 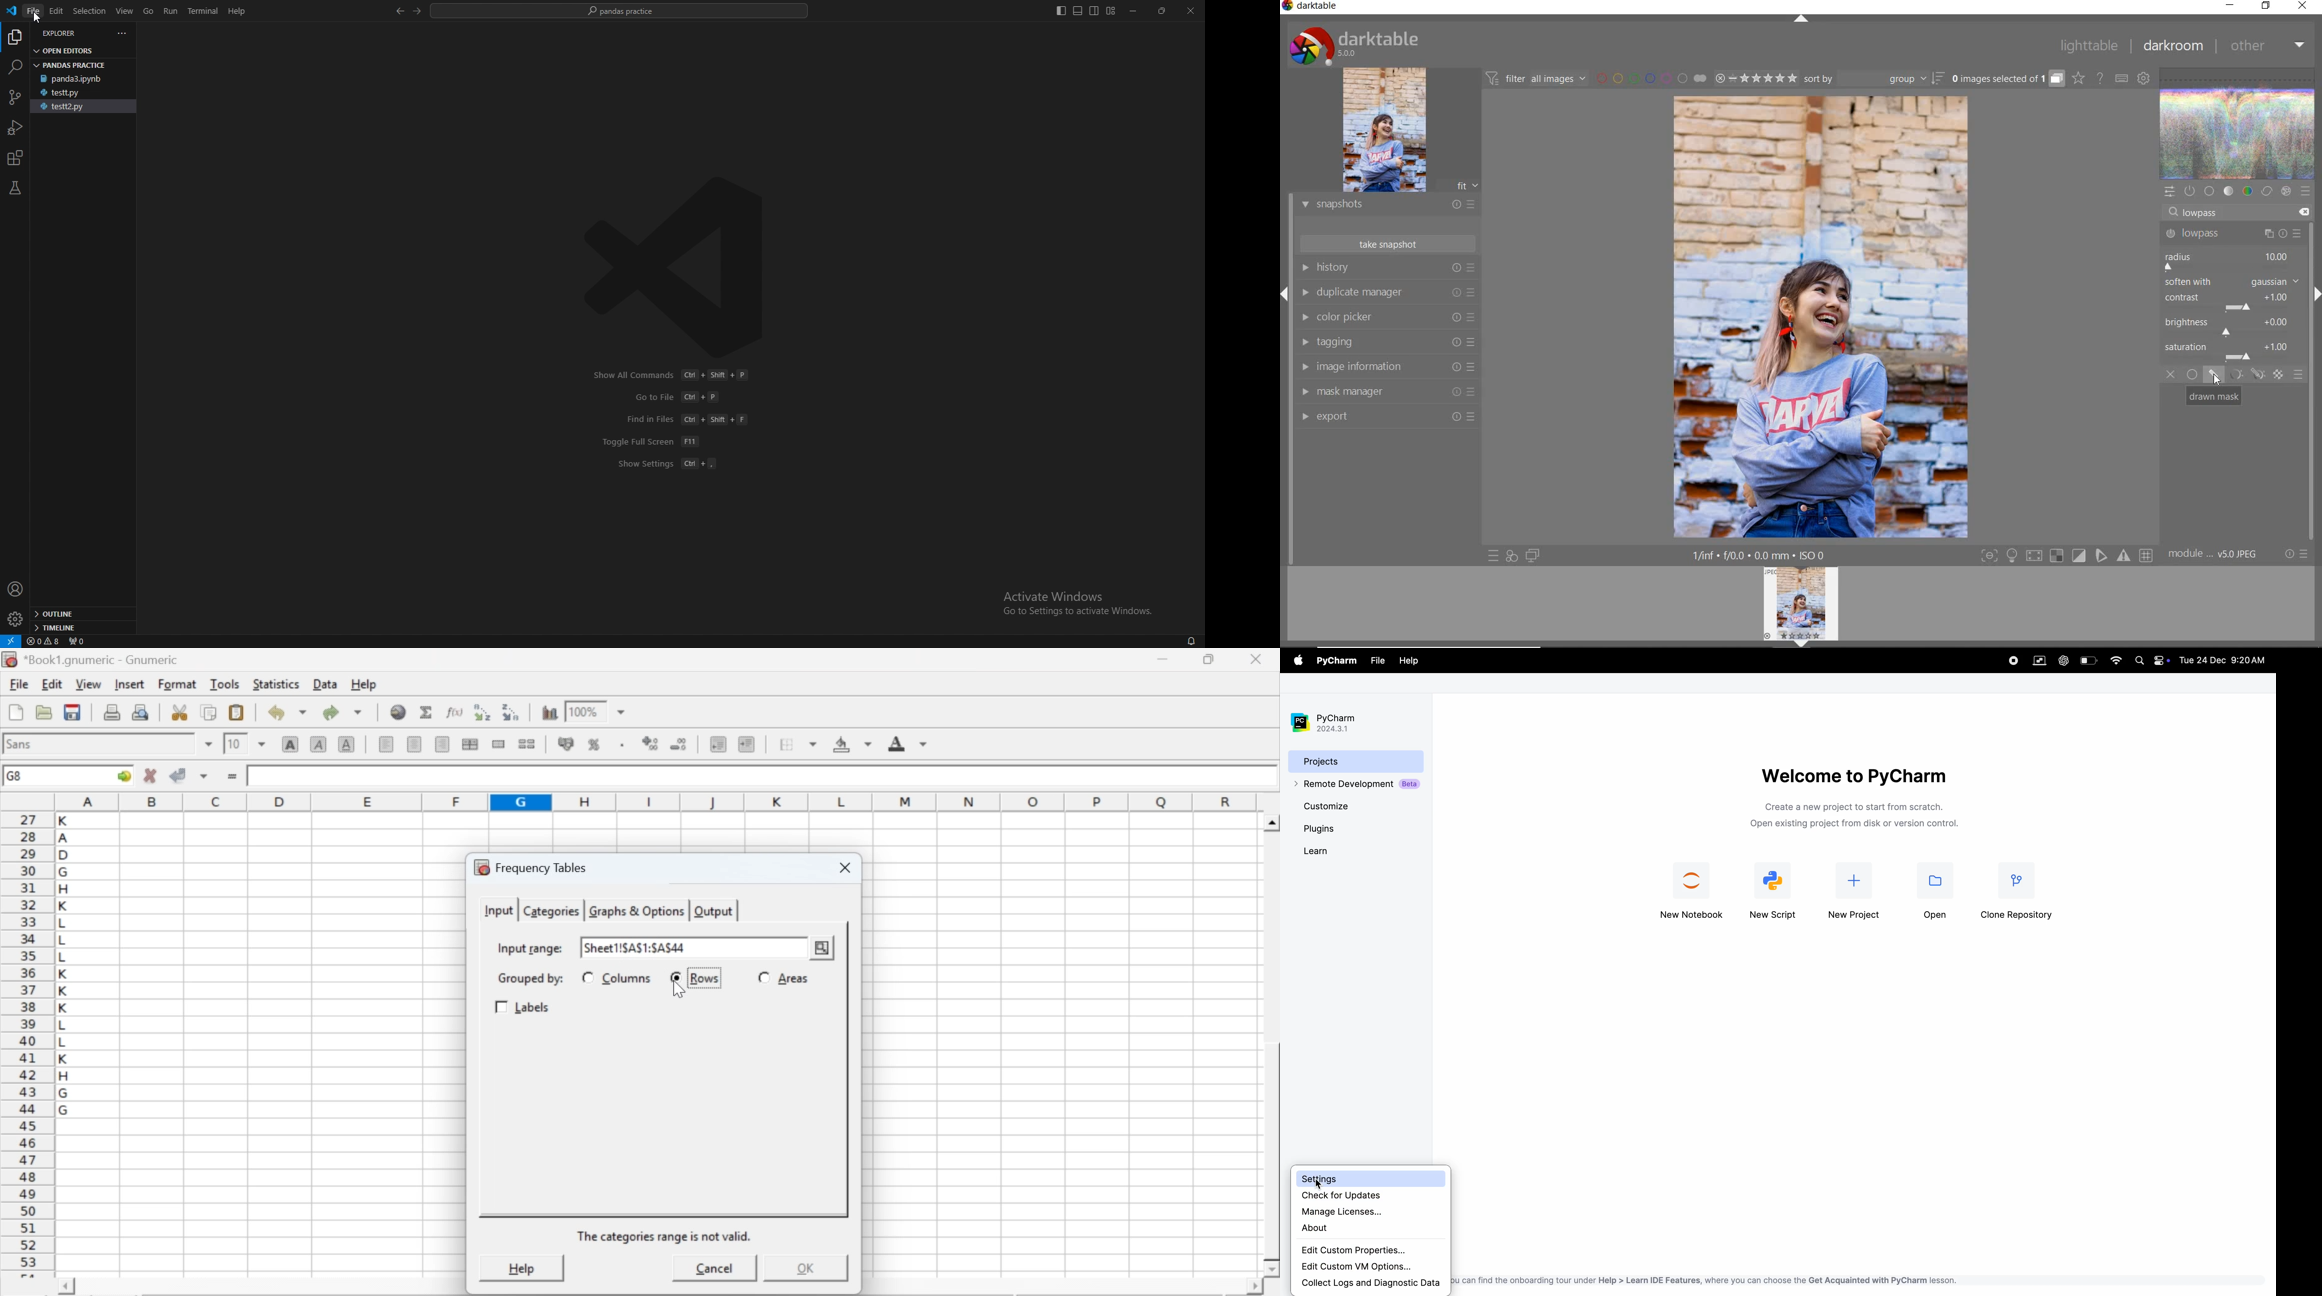 I want to click on Set the format of the selected cells to include a thousands separator, so click(x=620, y=745).